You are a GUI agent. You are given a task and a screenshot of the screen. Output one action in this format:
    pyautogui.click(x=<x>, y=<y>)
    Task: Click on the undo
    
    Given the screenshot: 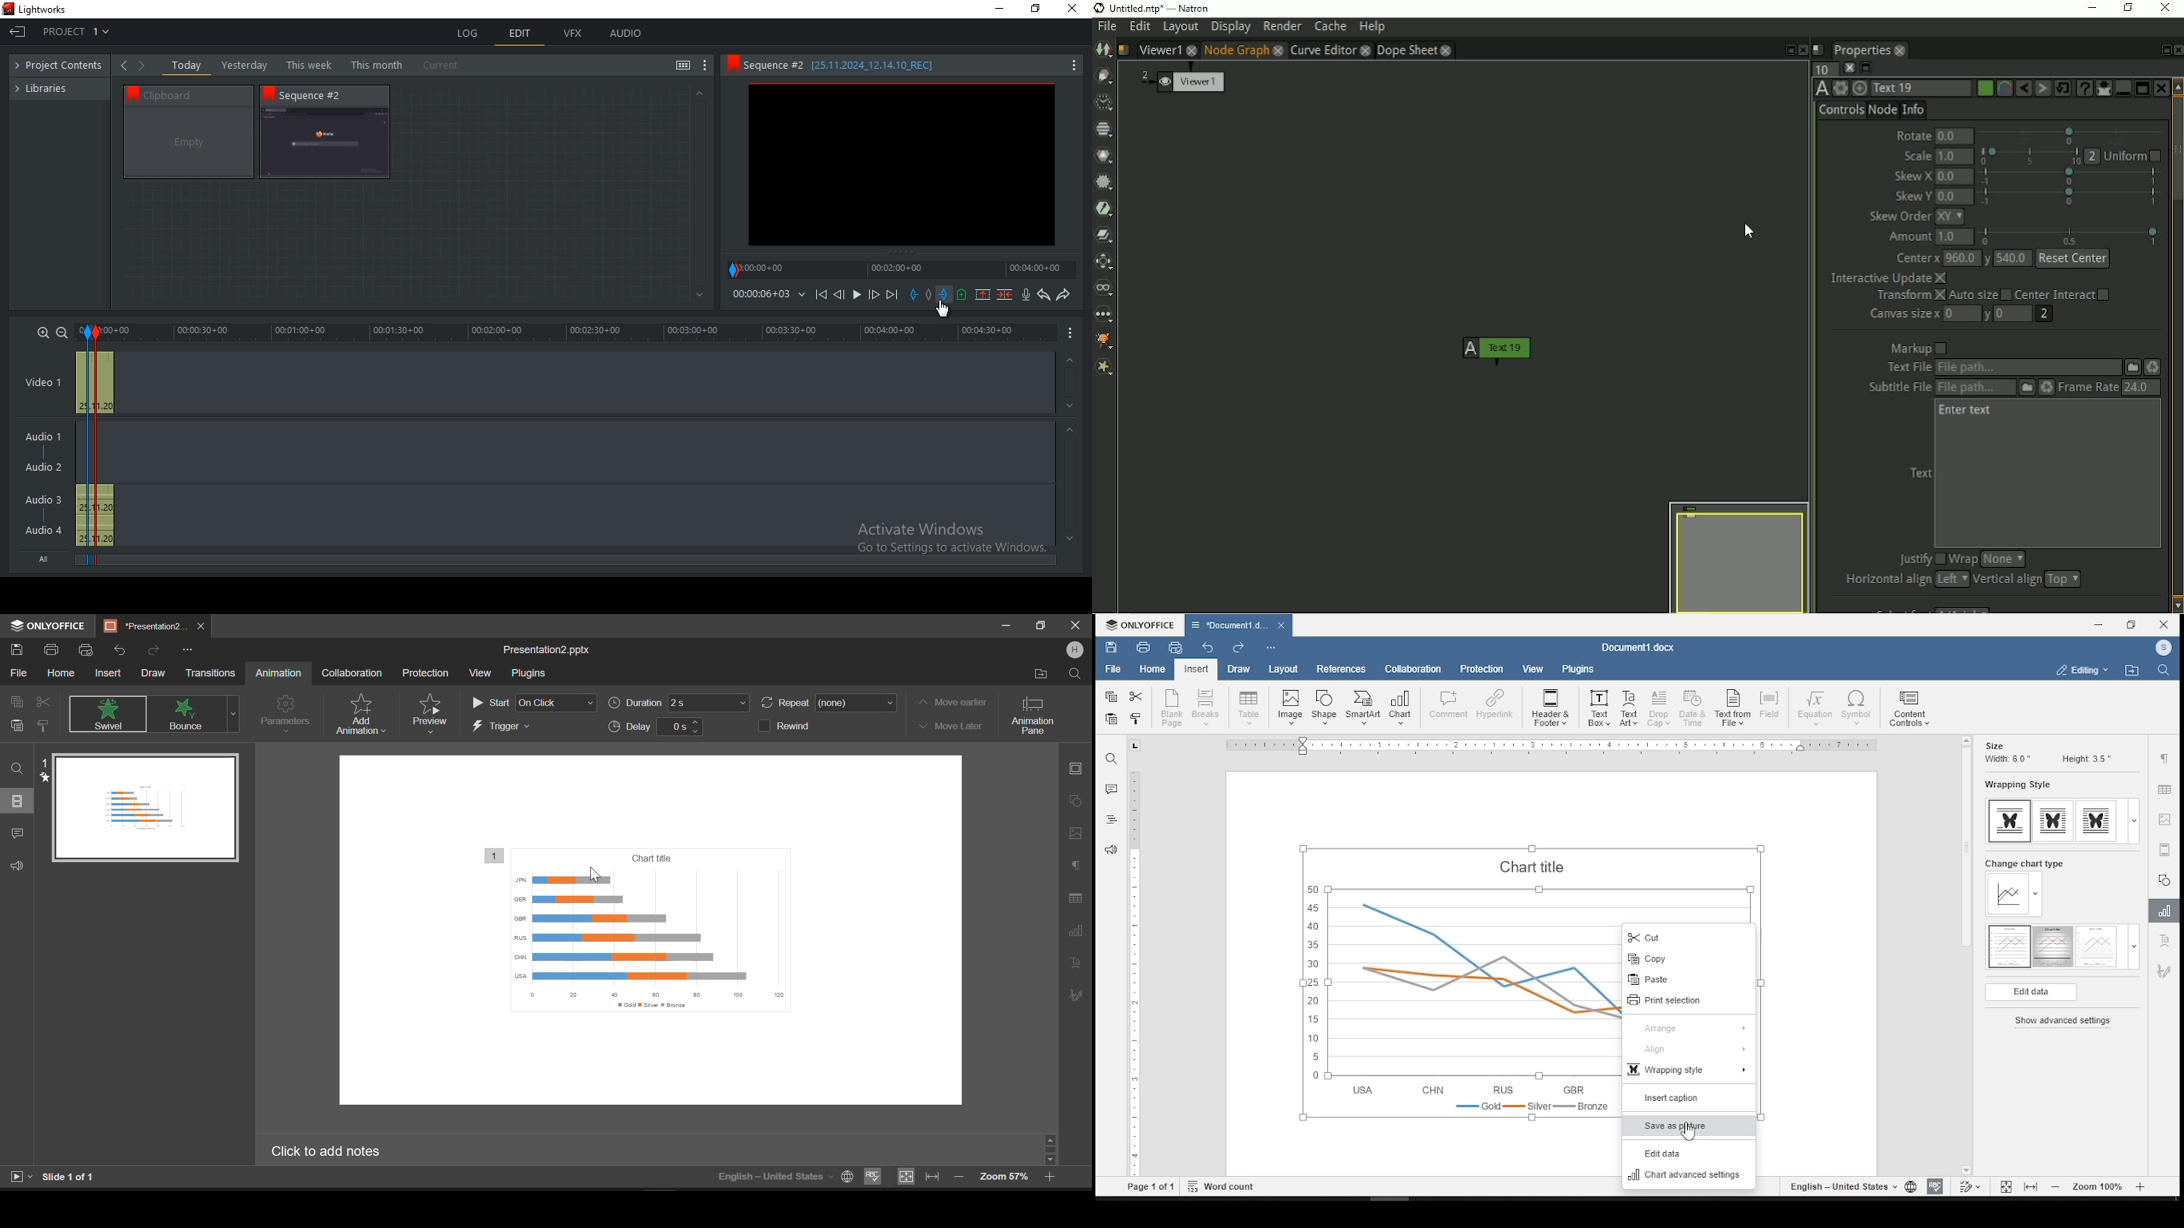 What is the action you would take?
    pyautogui.click(x=1208, y=646)
    